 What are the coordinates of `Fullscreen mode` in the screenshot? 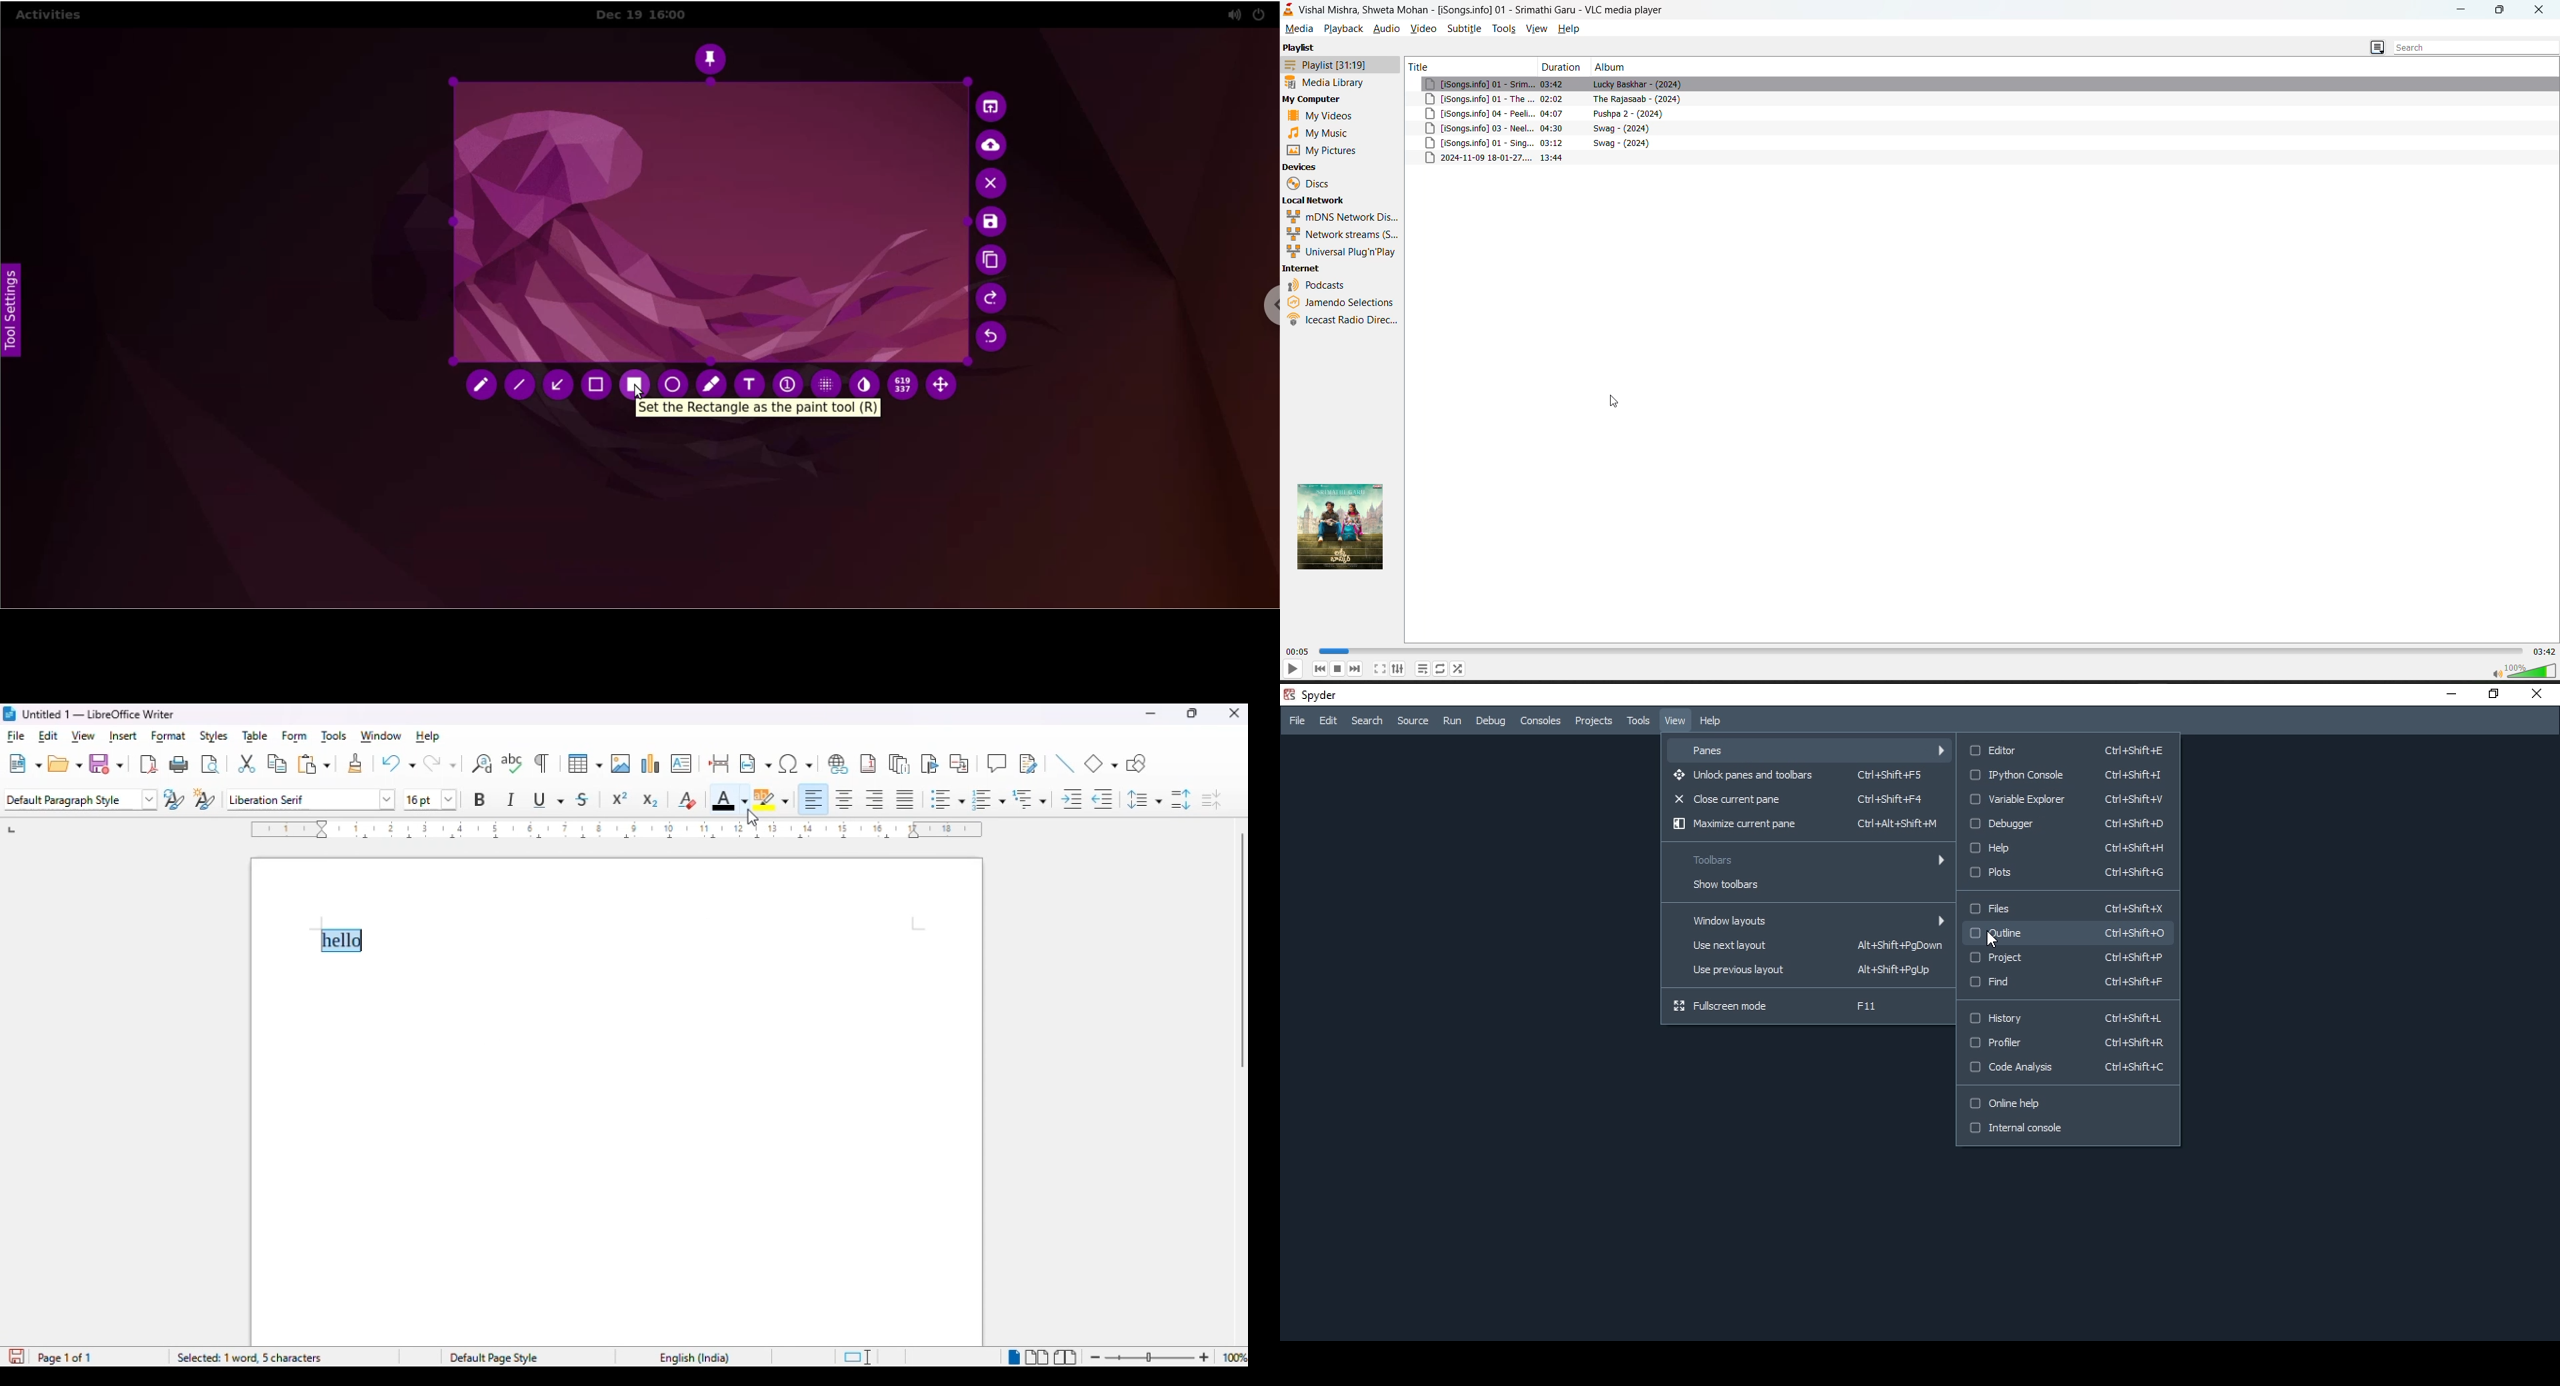 It's located at (1807, 1007).